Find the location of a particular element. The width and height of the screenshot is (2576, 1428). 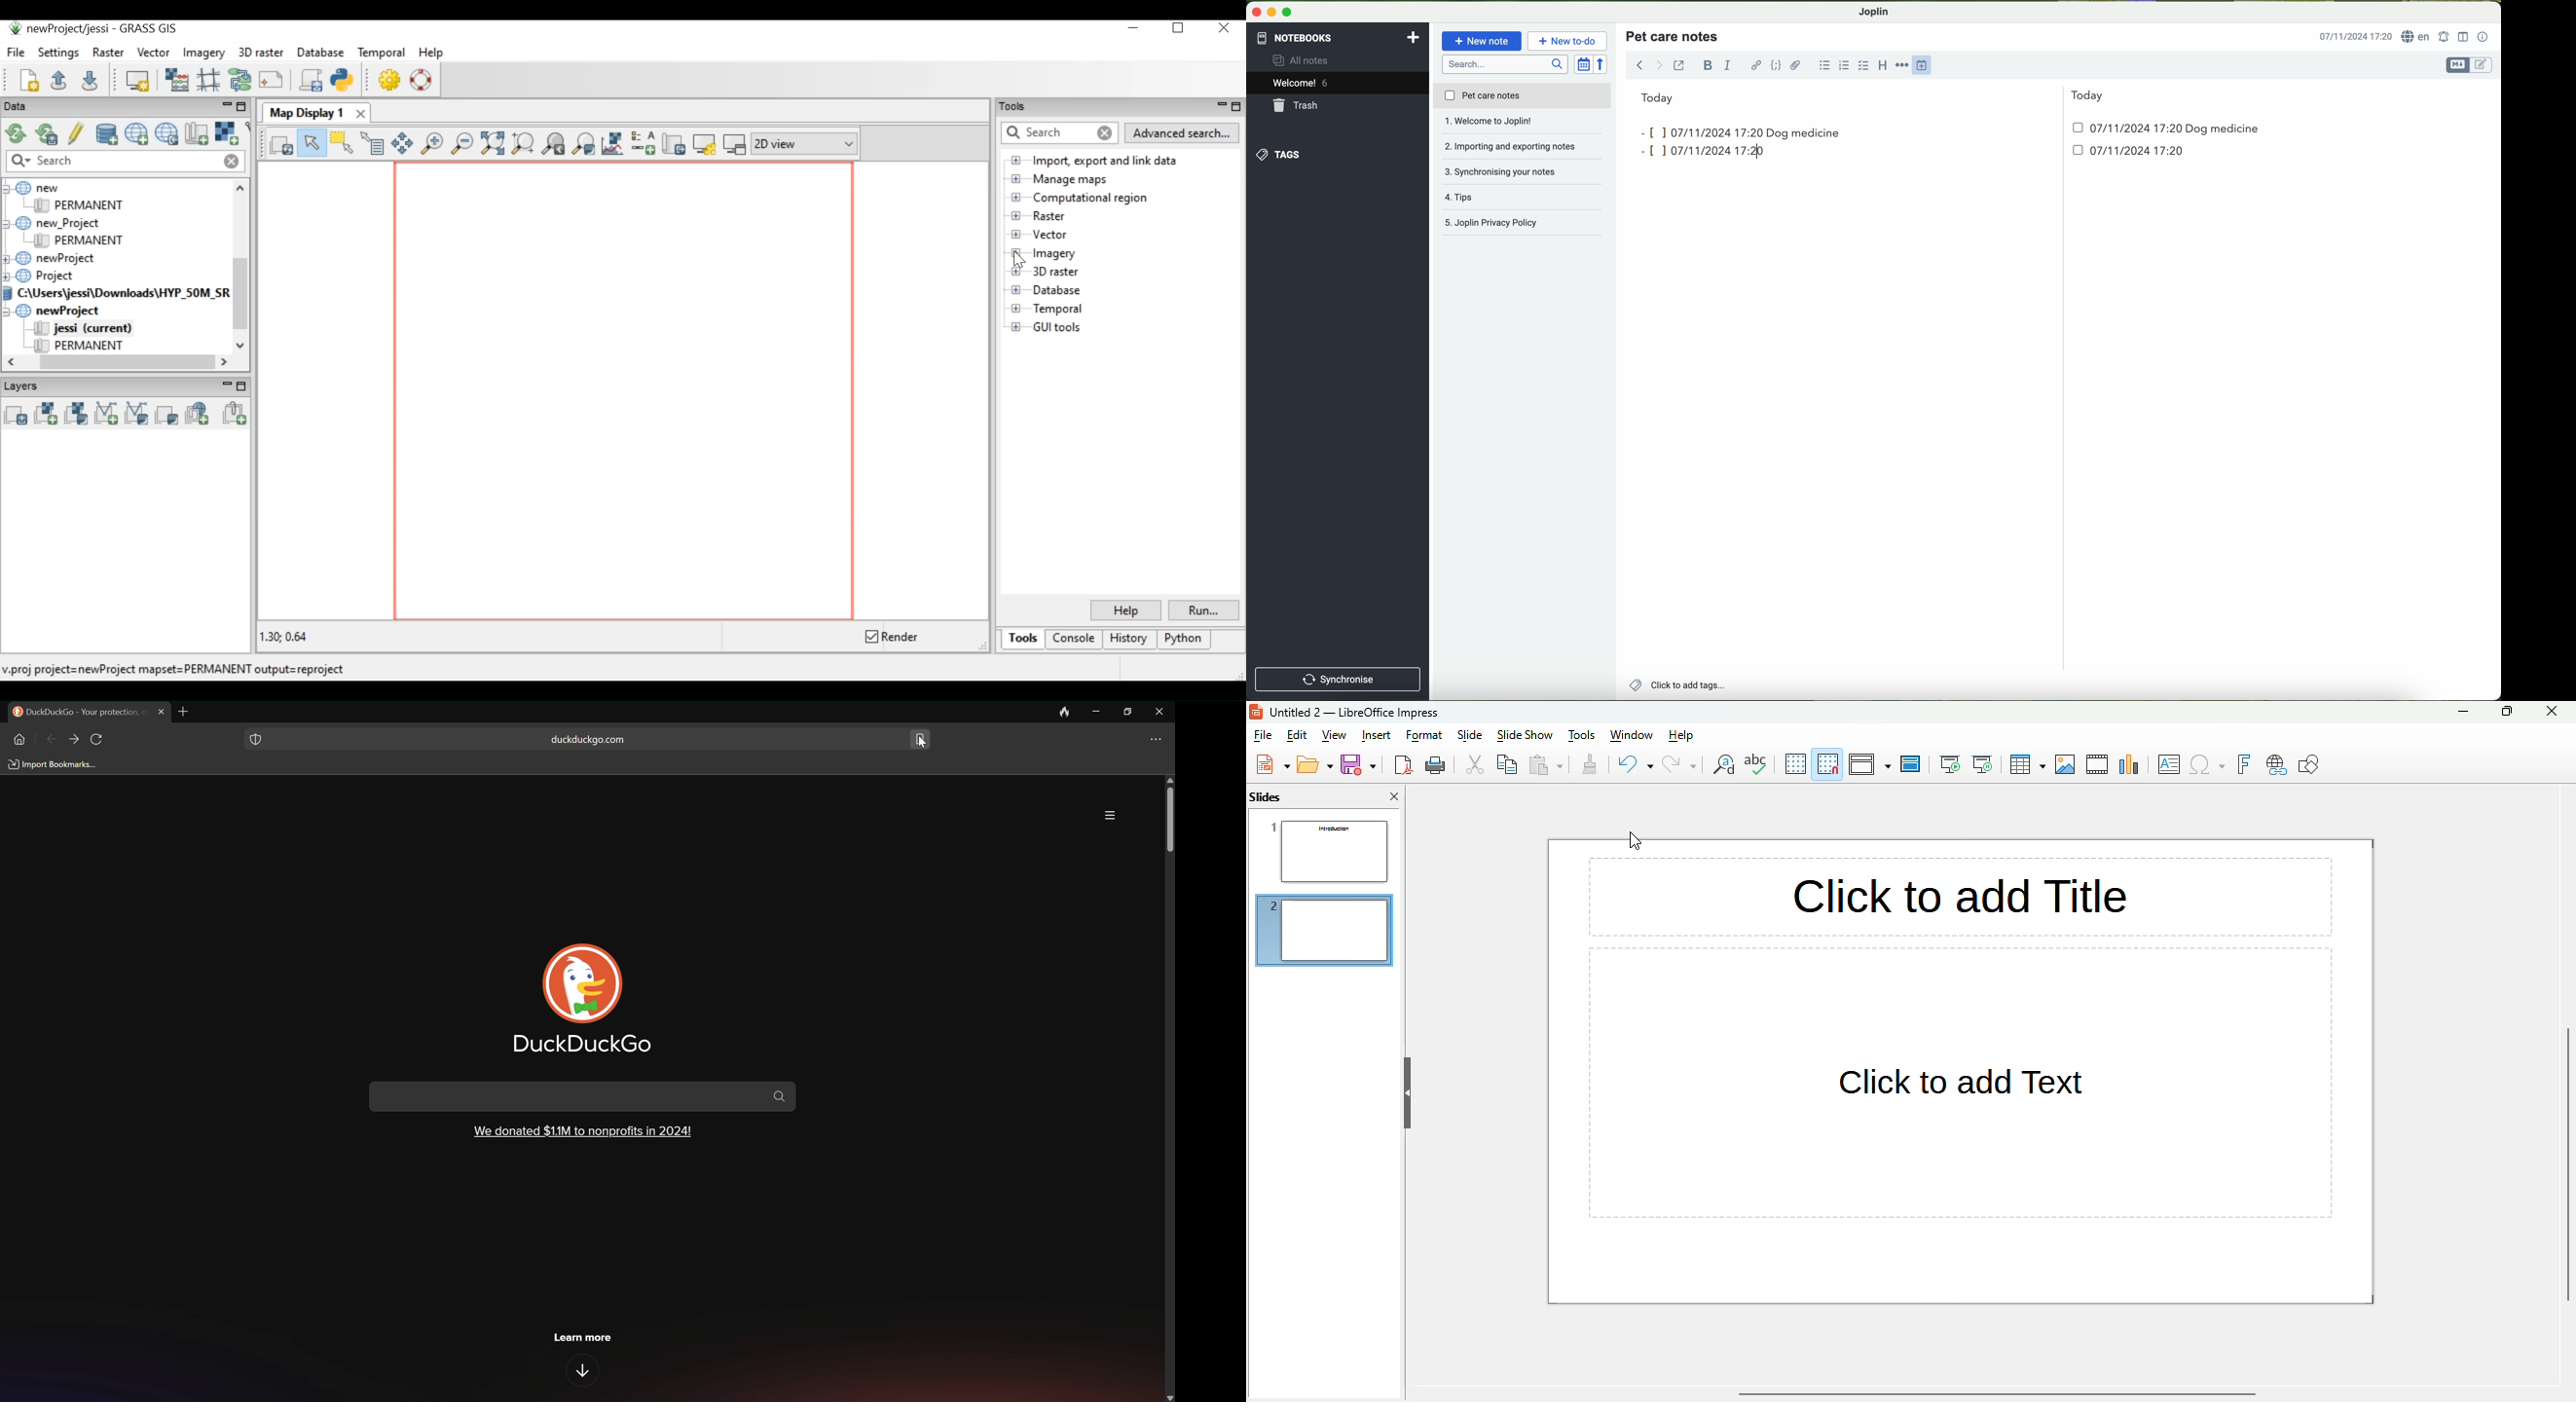

inputs is located at coordinates (1698, 132).